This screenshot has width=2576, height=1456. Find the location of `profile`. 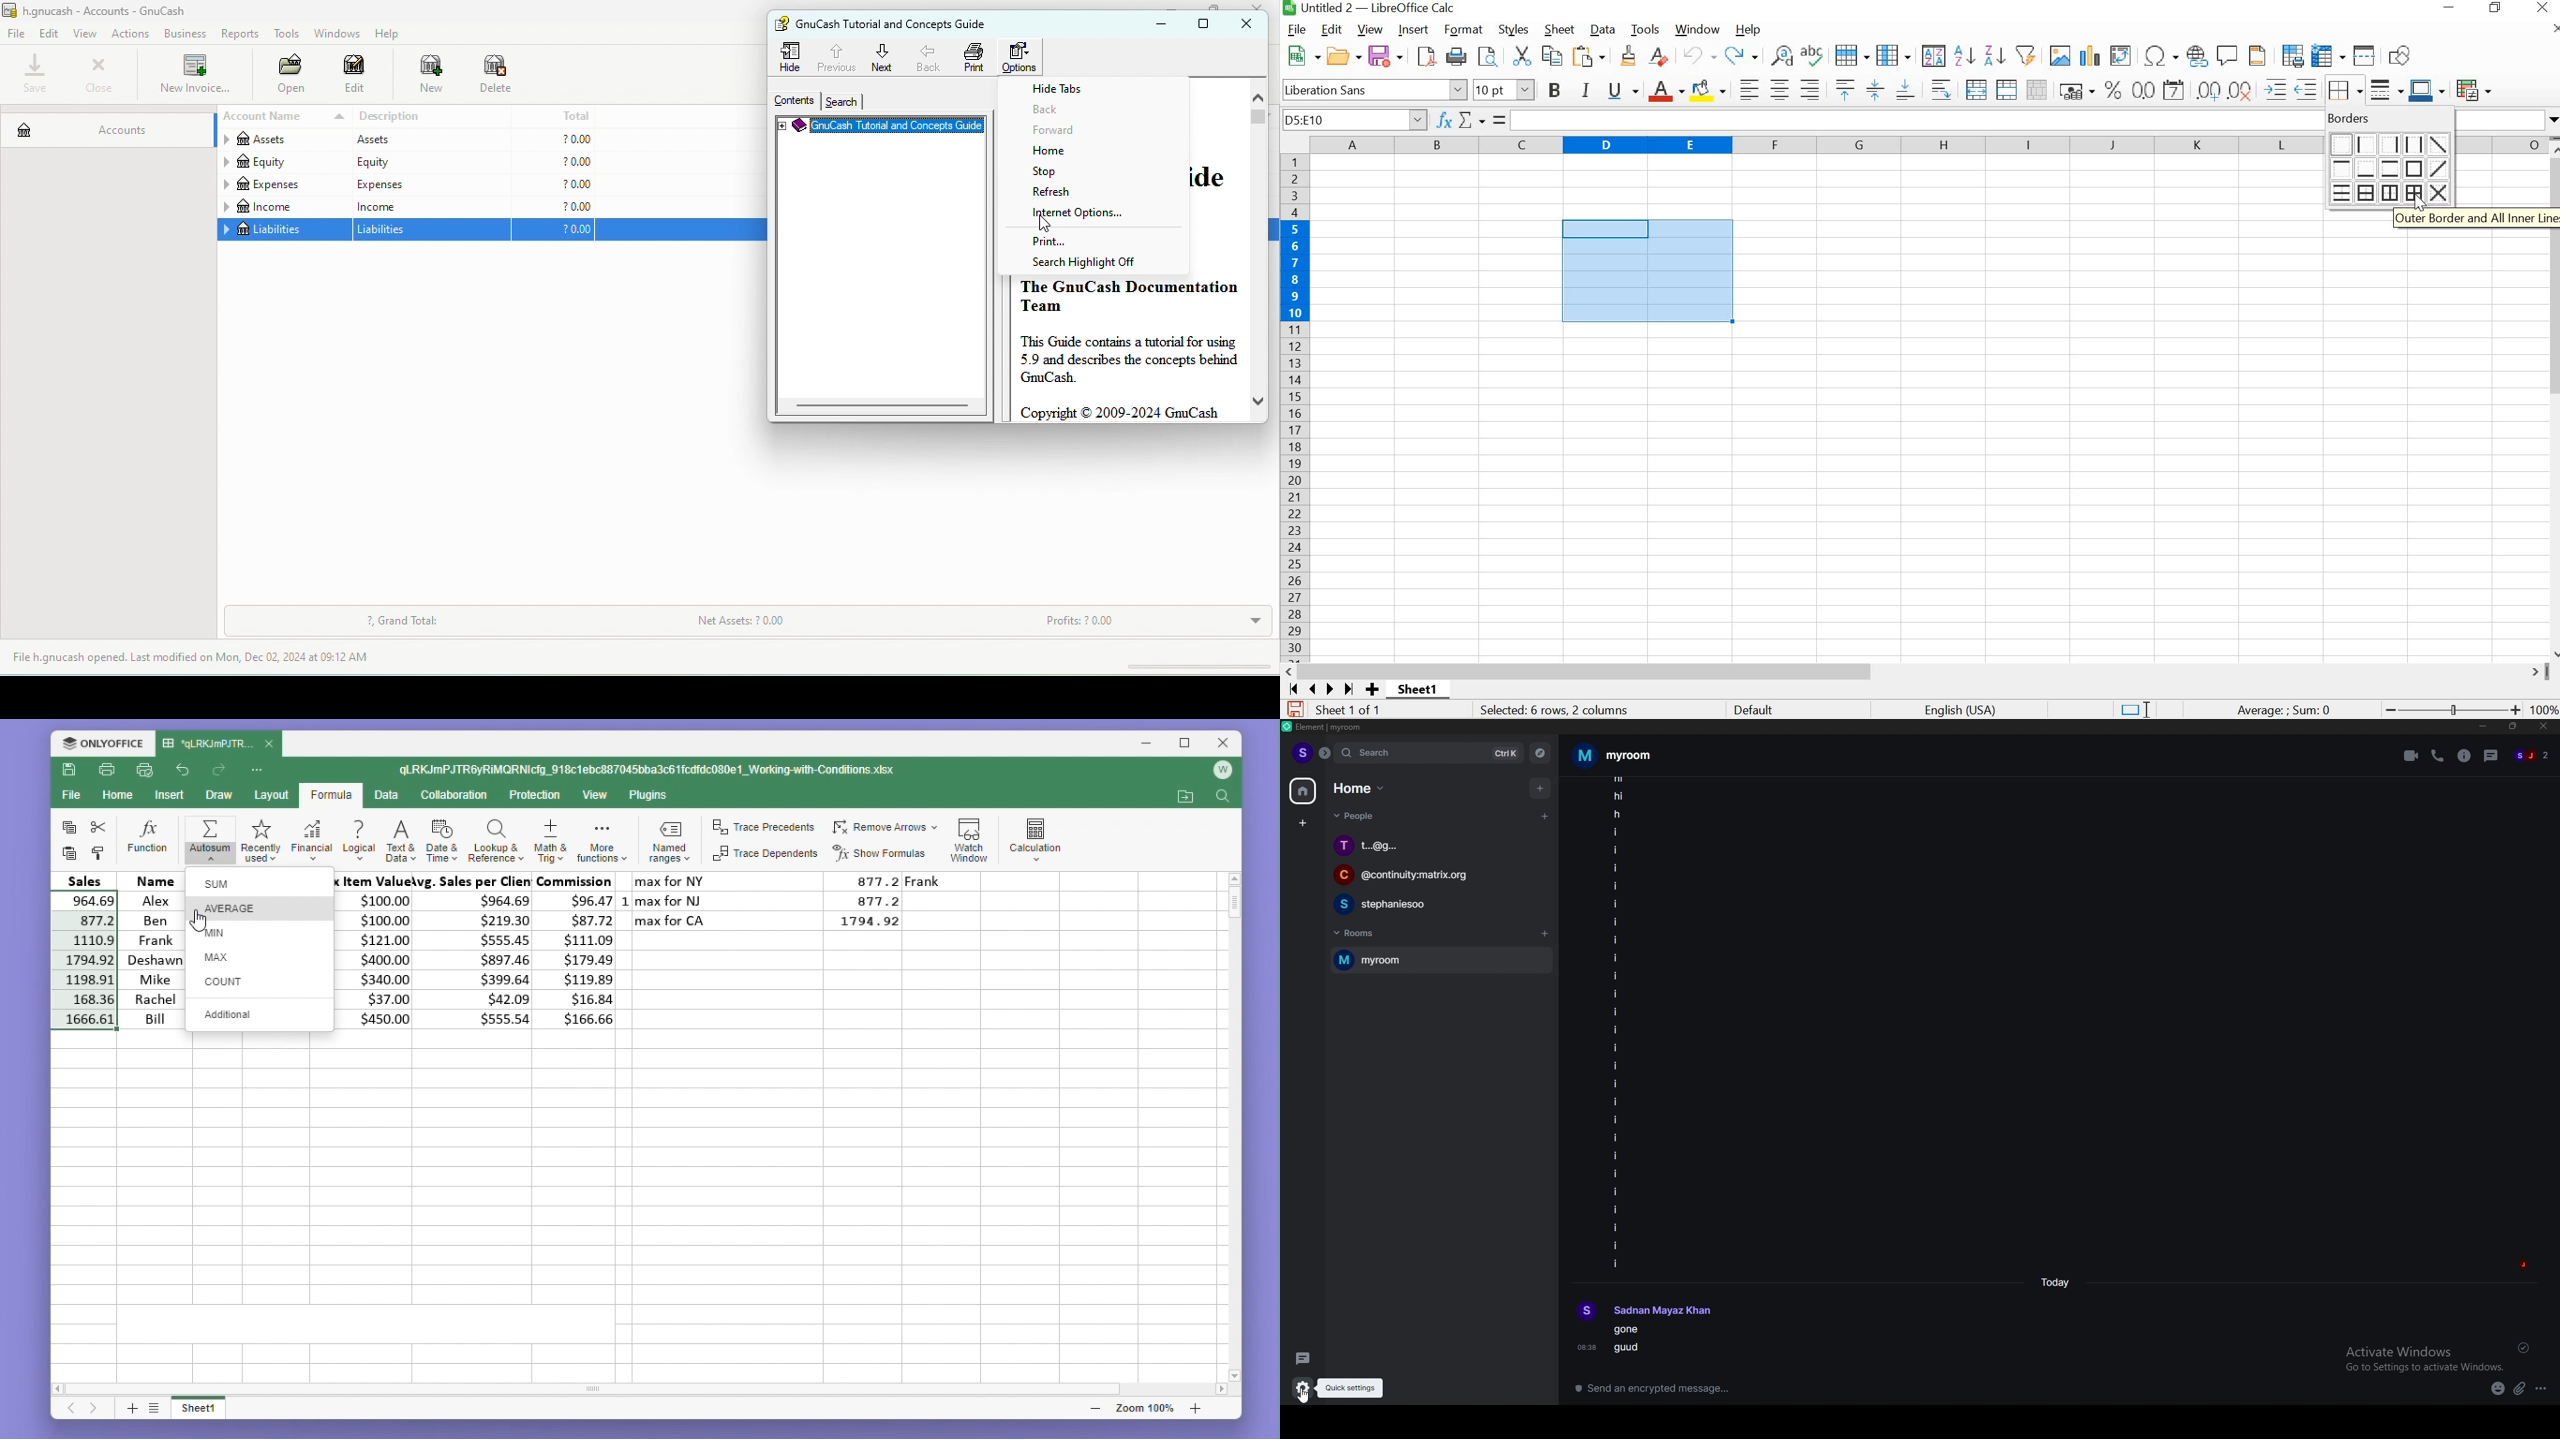

profile is located at coordinates (1301, 752).